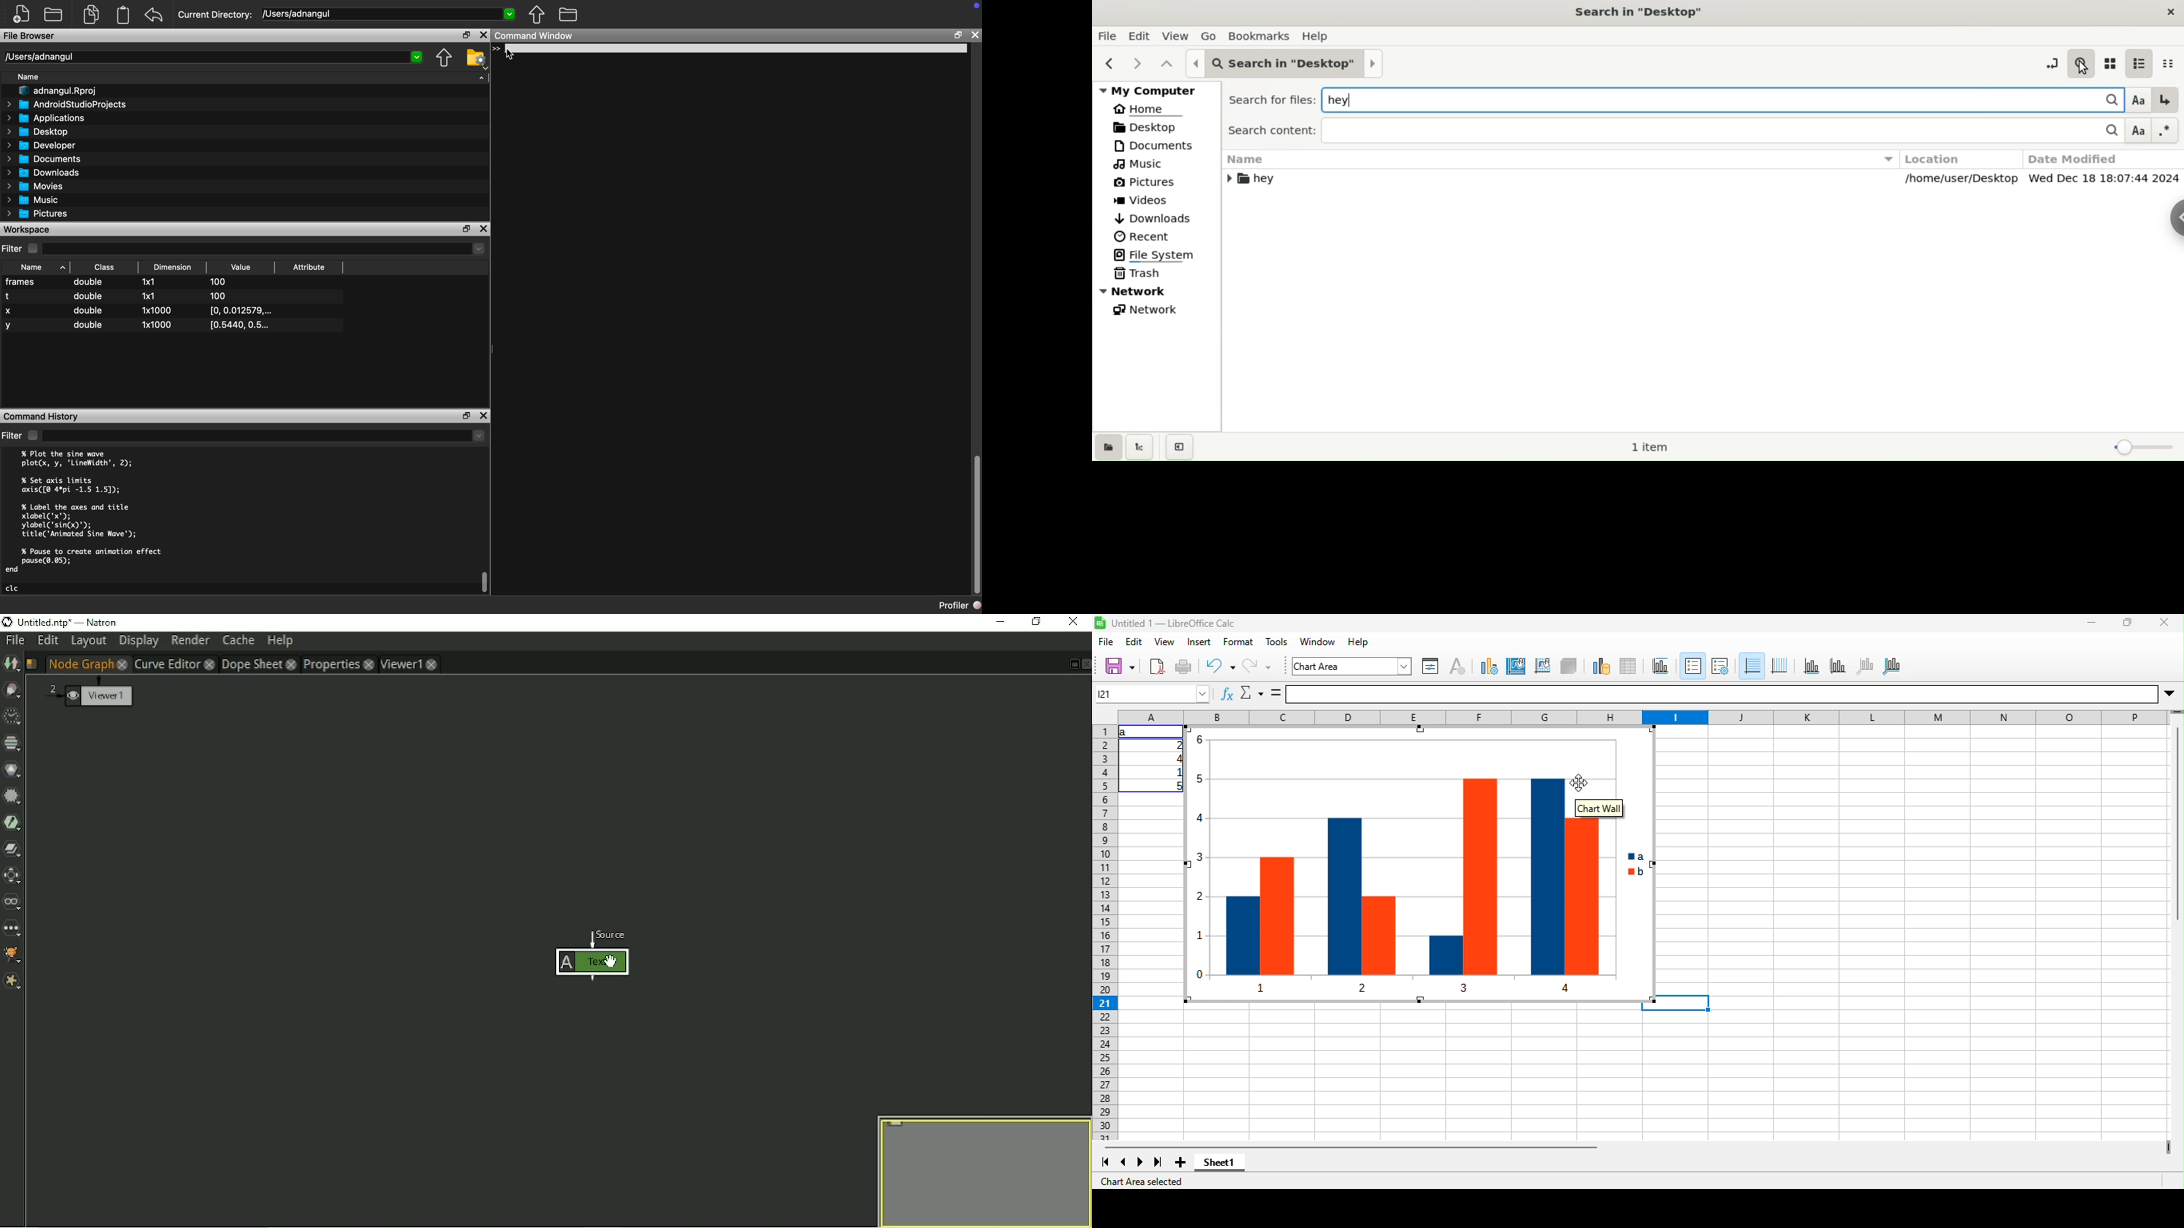  What do you see at coordinates (1318, 641) in the screenshot?
I see `window` at bounding box center [1318, 641].